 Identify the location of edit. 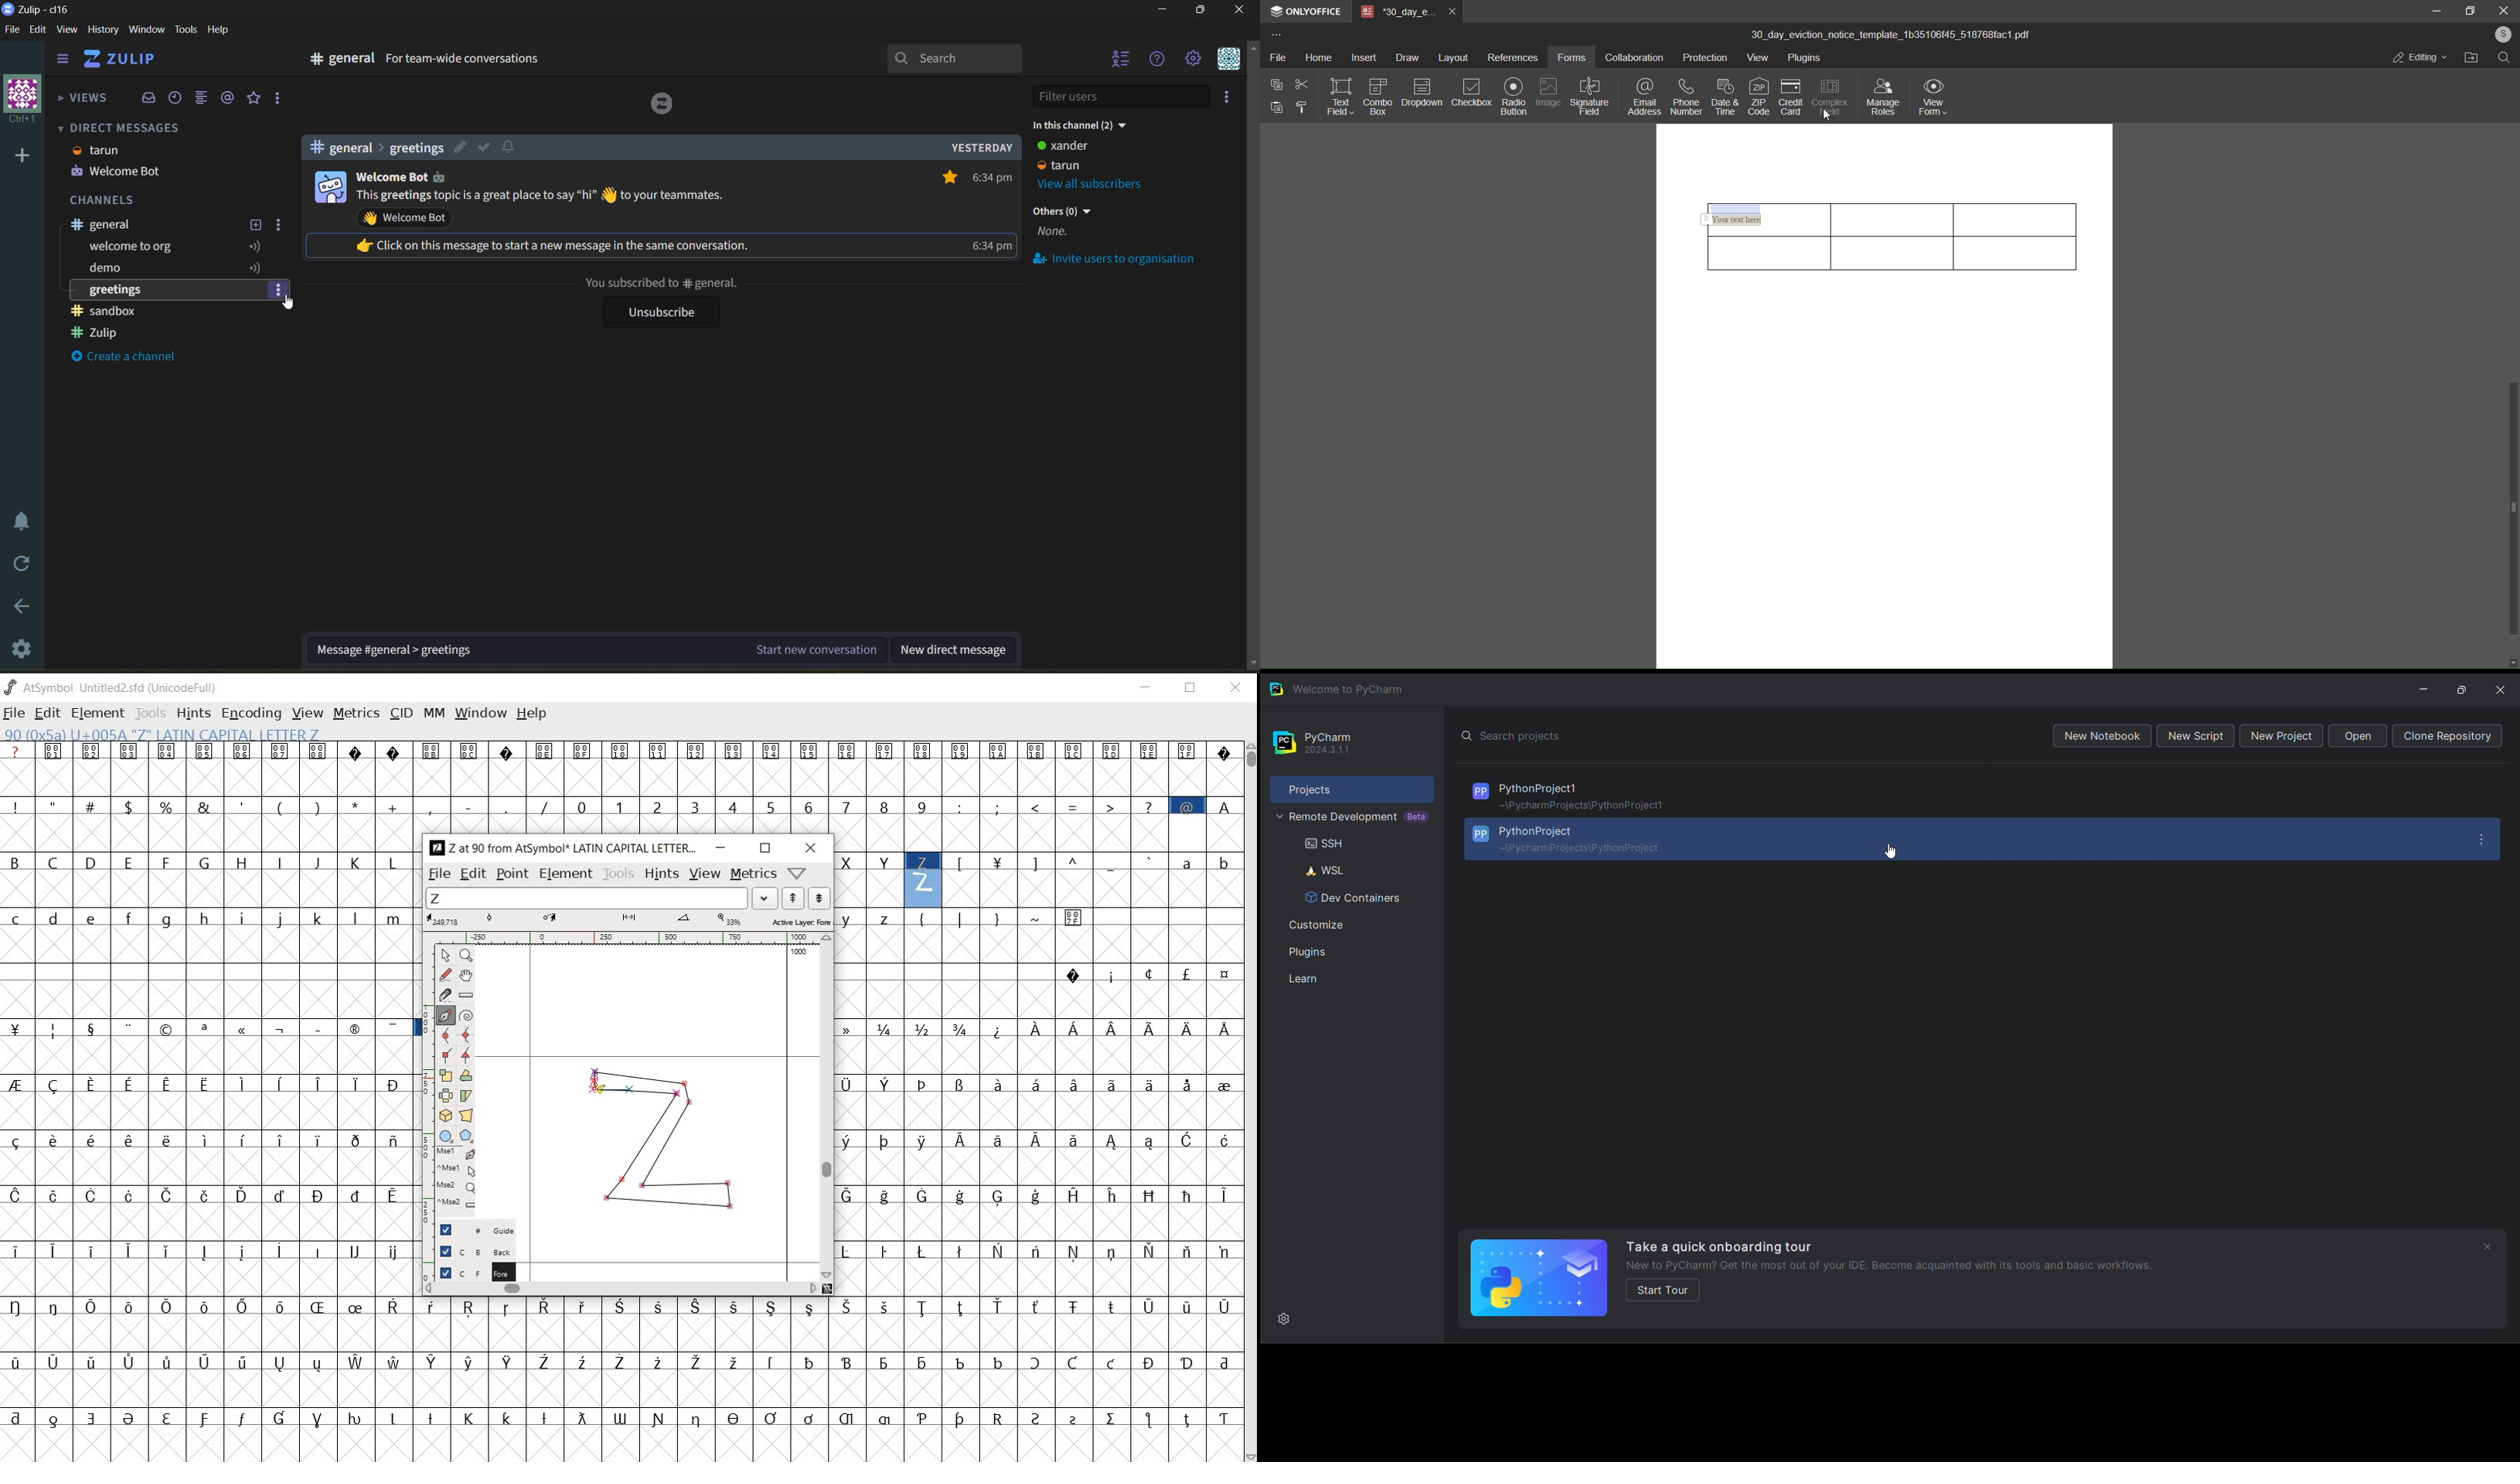
(42, 32).